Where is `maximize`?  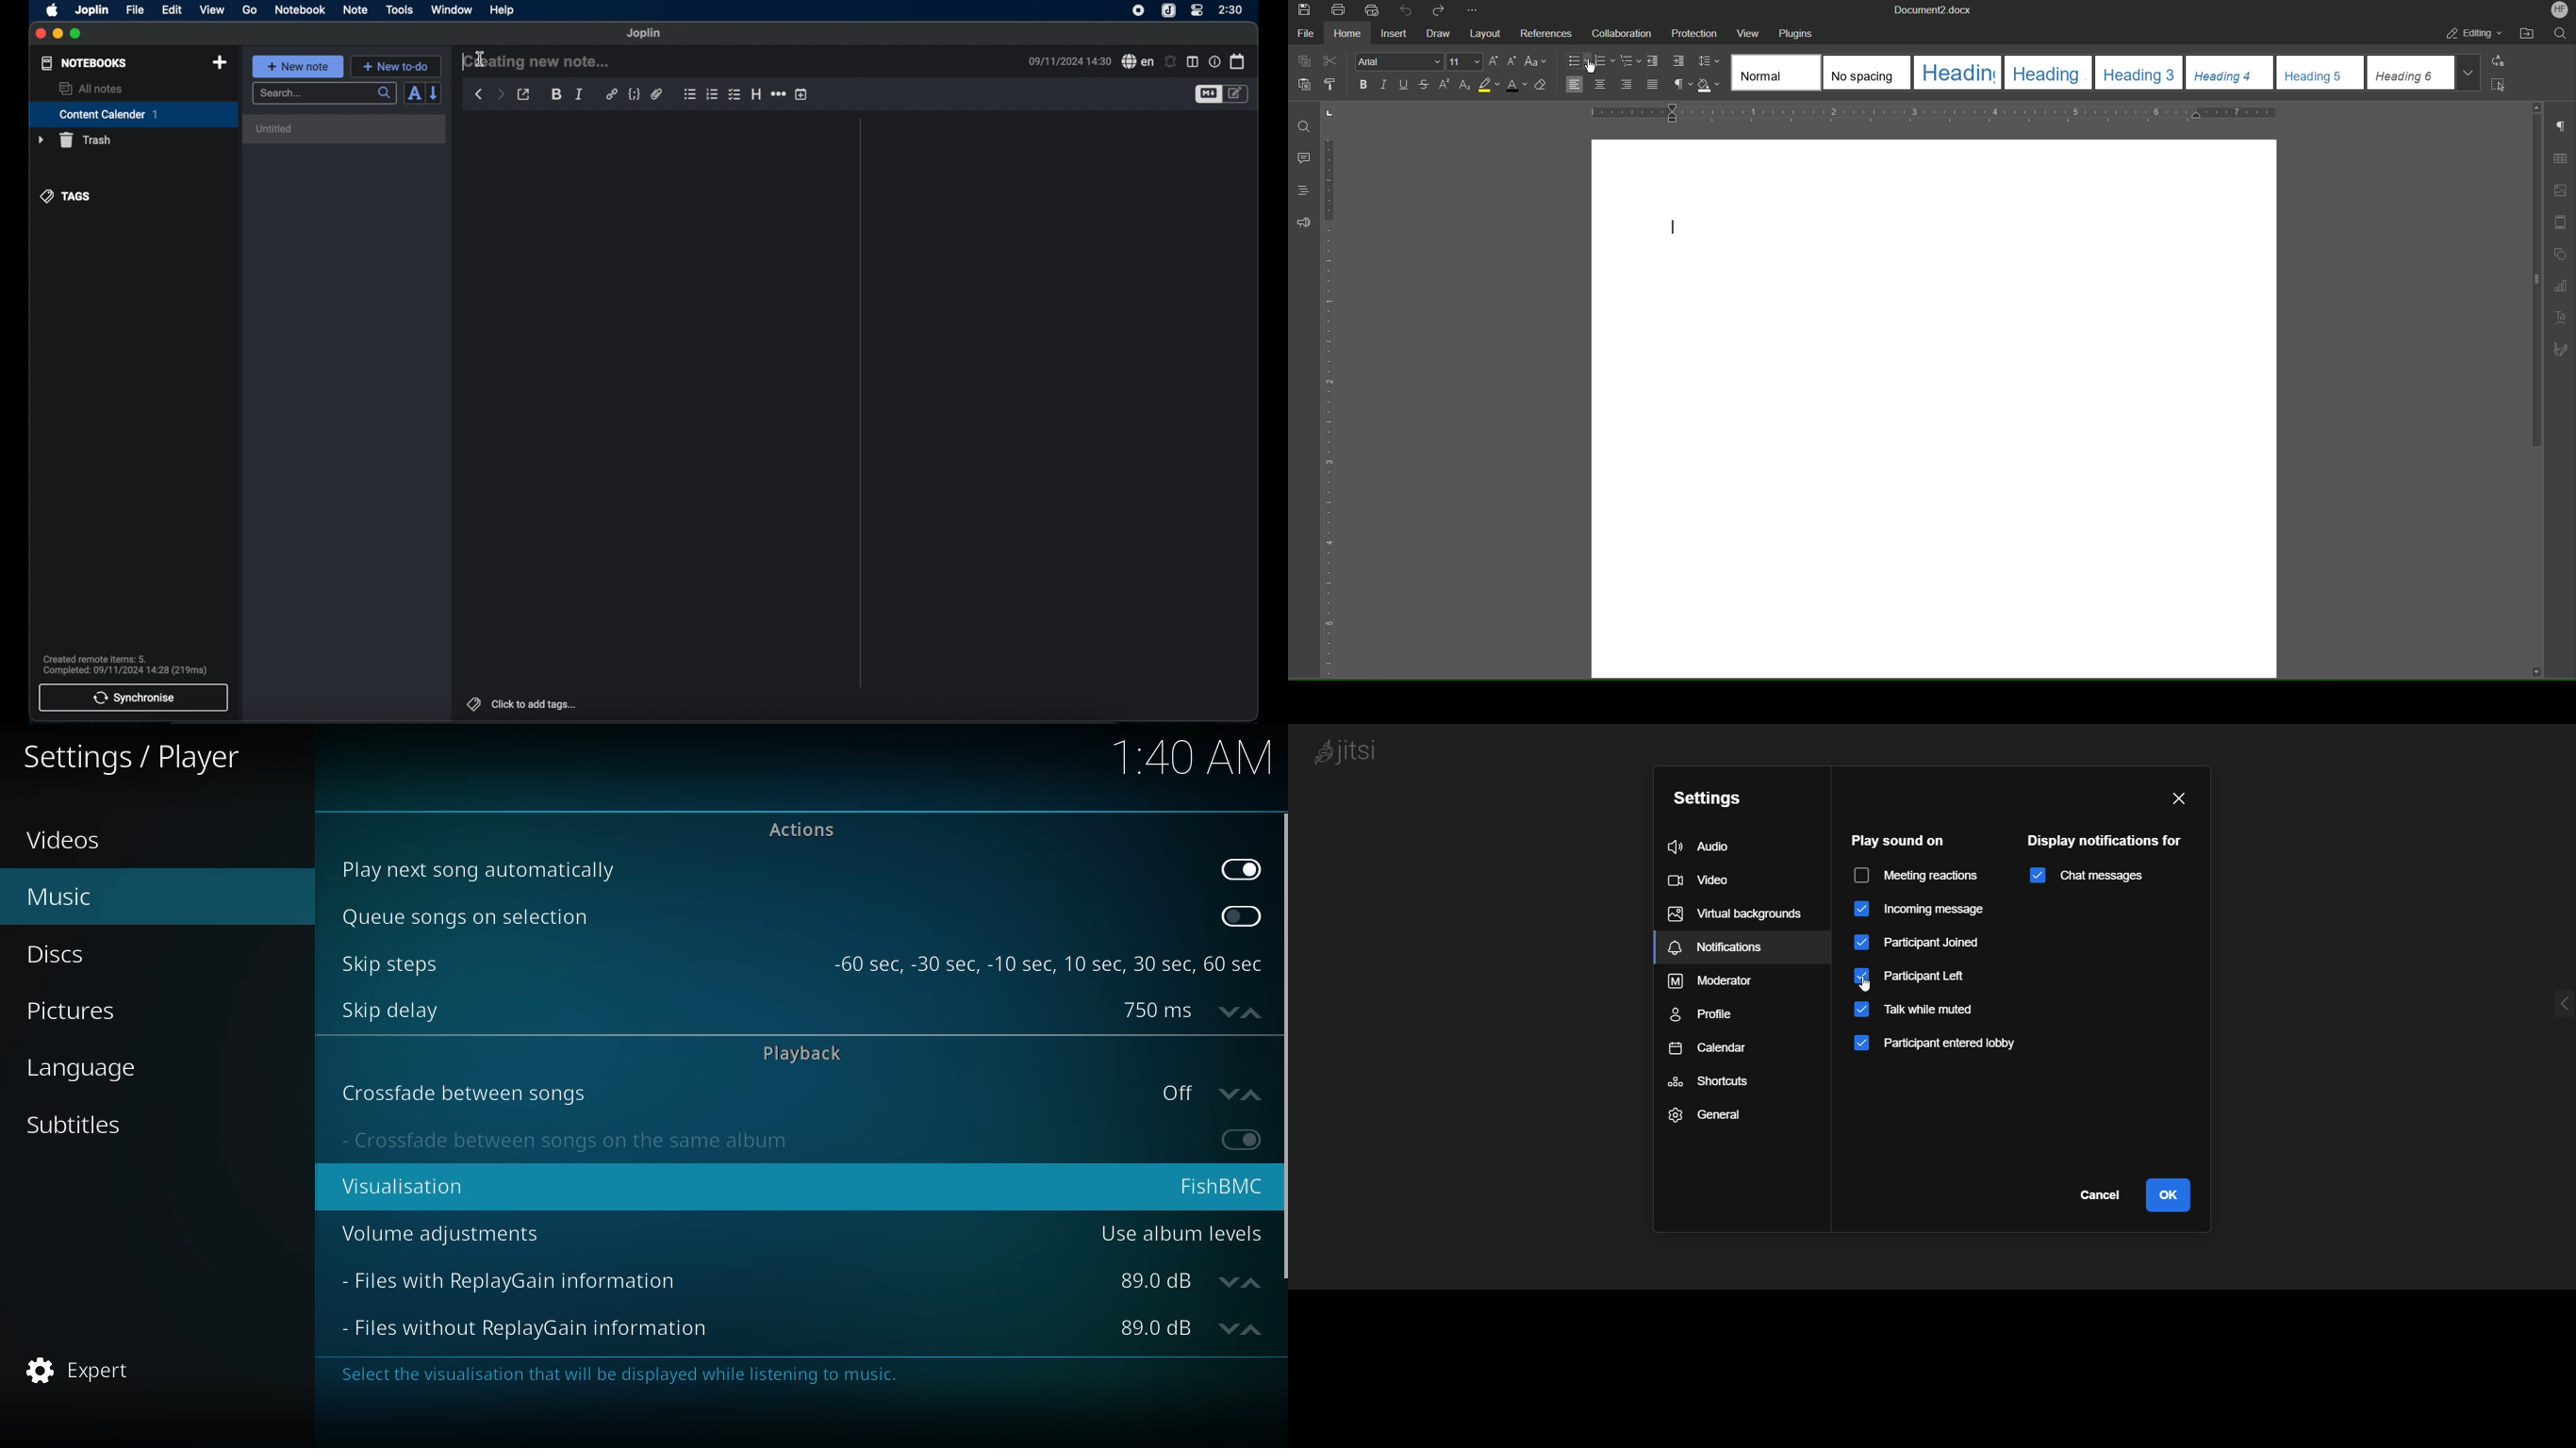 maximize is located at coordinates (76, 34).